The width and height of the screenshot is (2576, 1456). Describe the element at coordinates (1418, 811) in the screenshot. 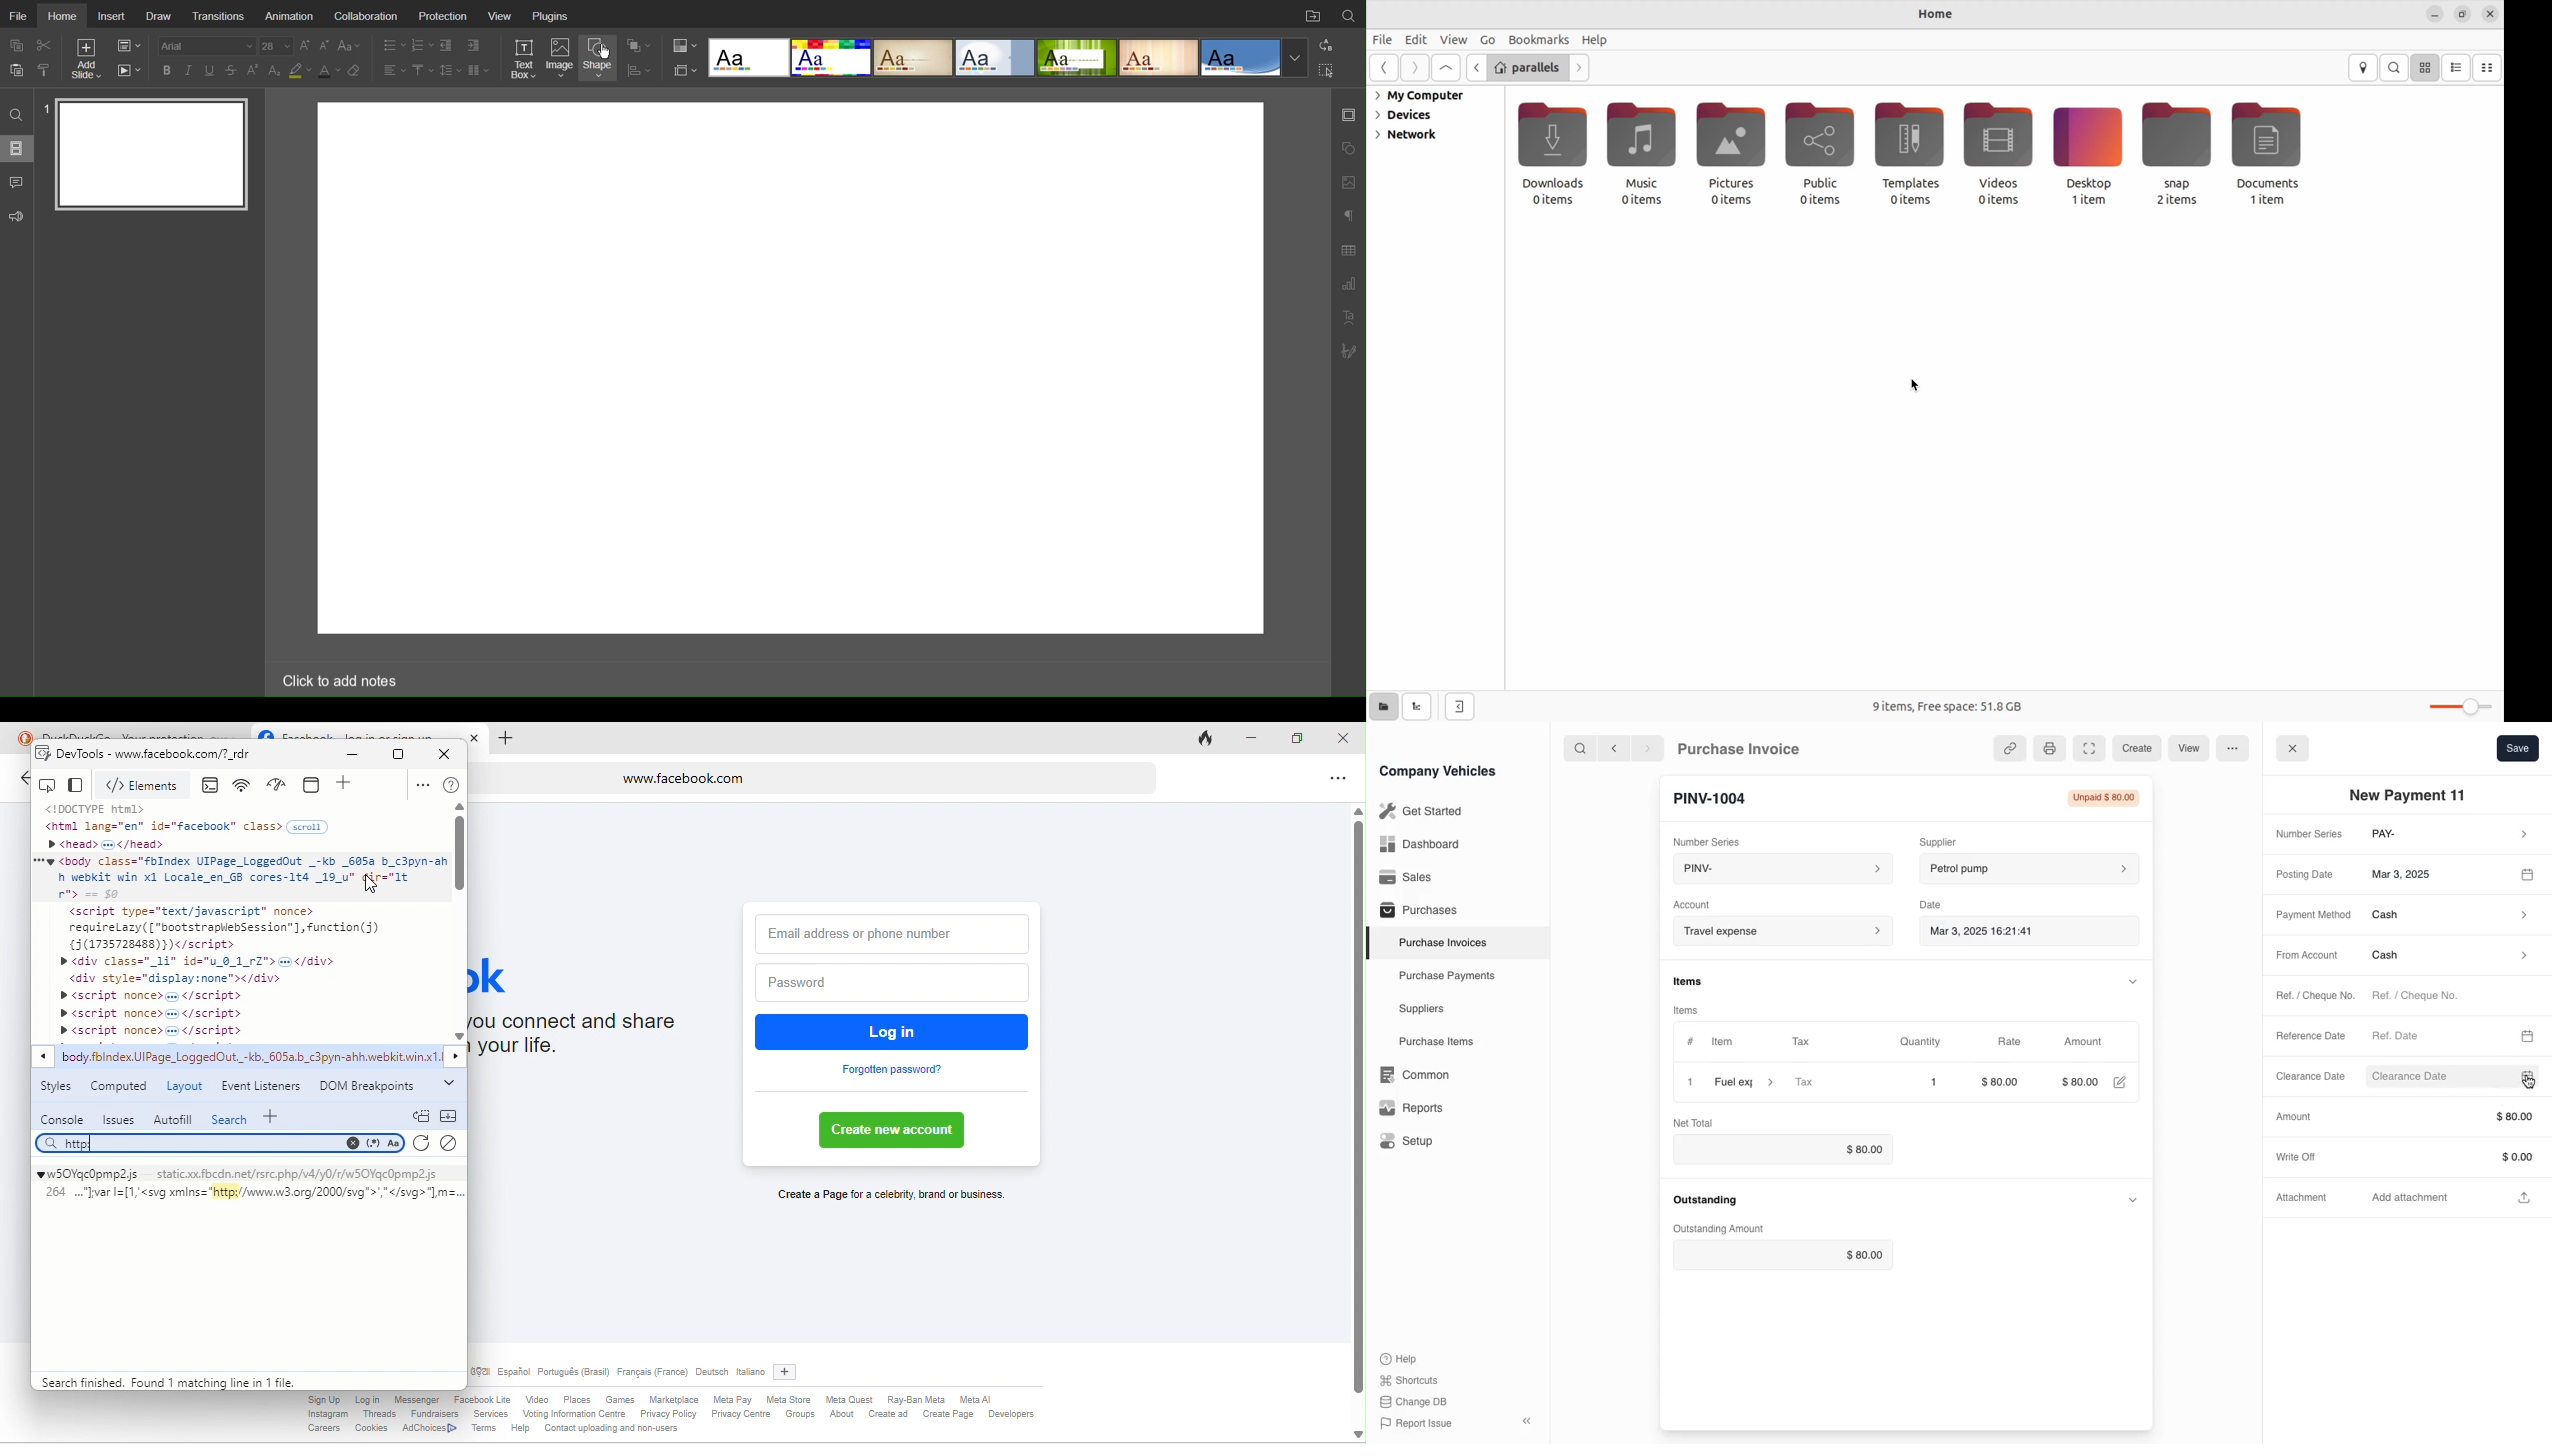

I see `Get Started` at that location.